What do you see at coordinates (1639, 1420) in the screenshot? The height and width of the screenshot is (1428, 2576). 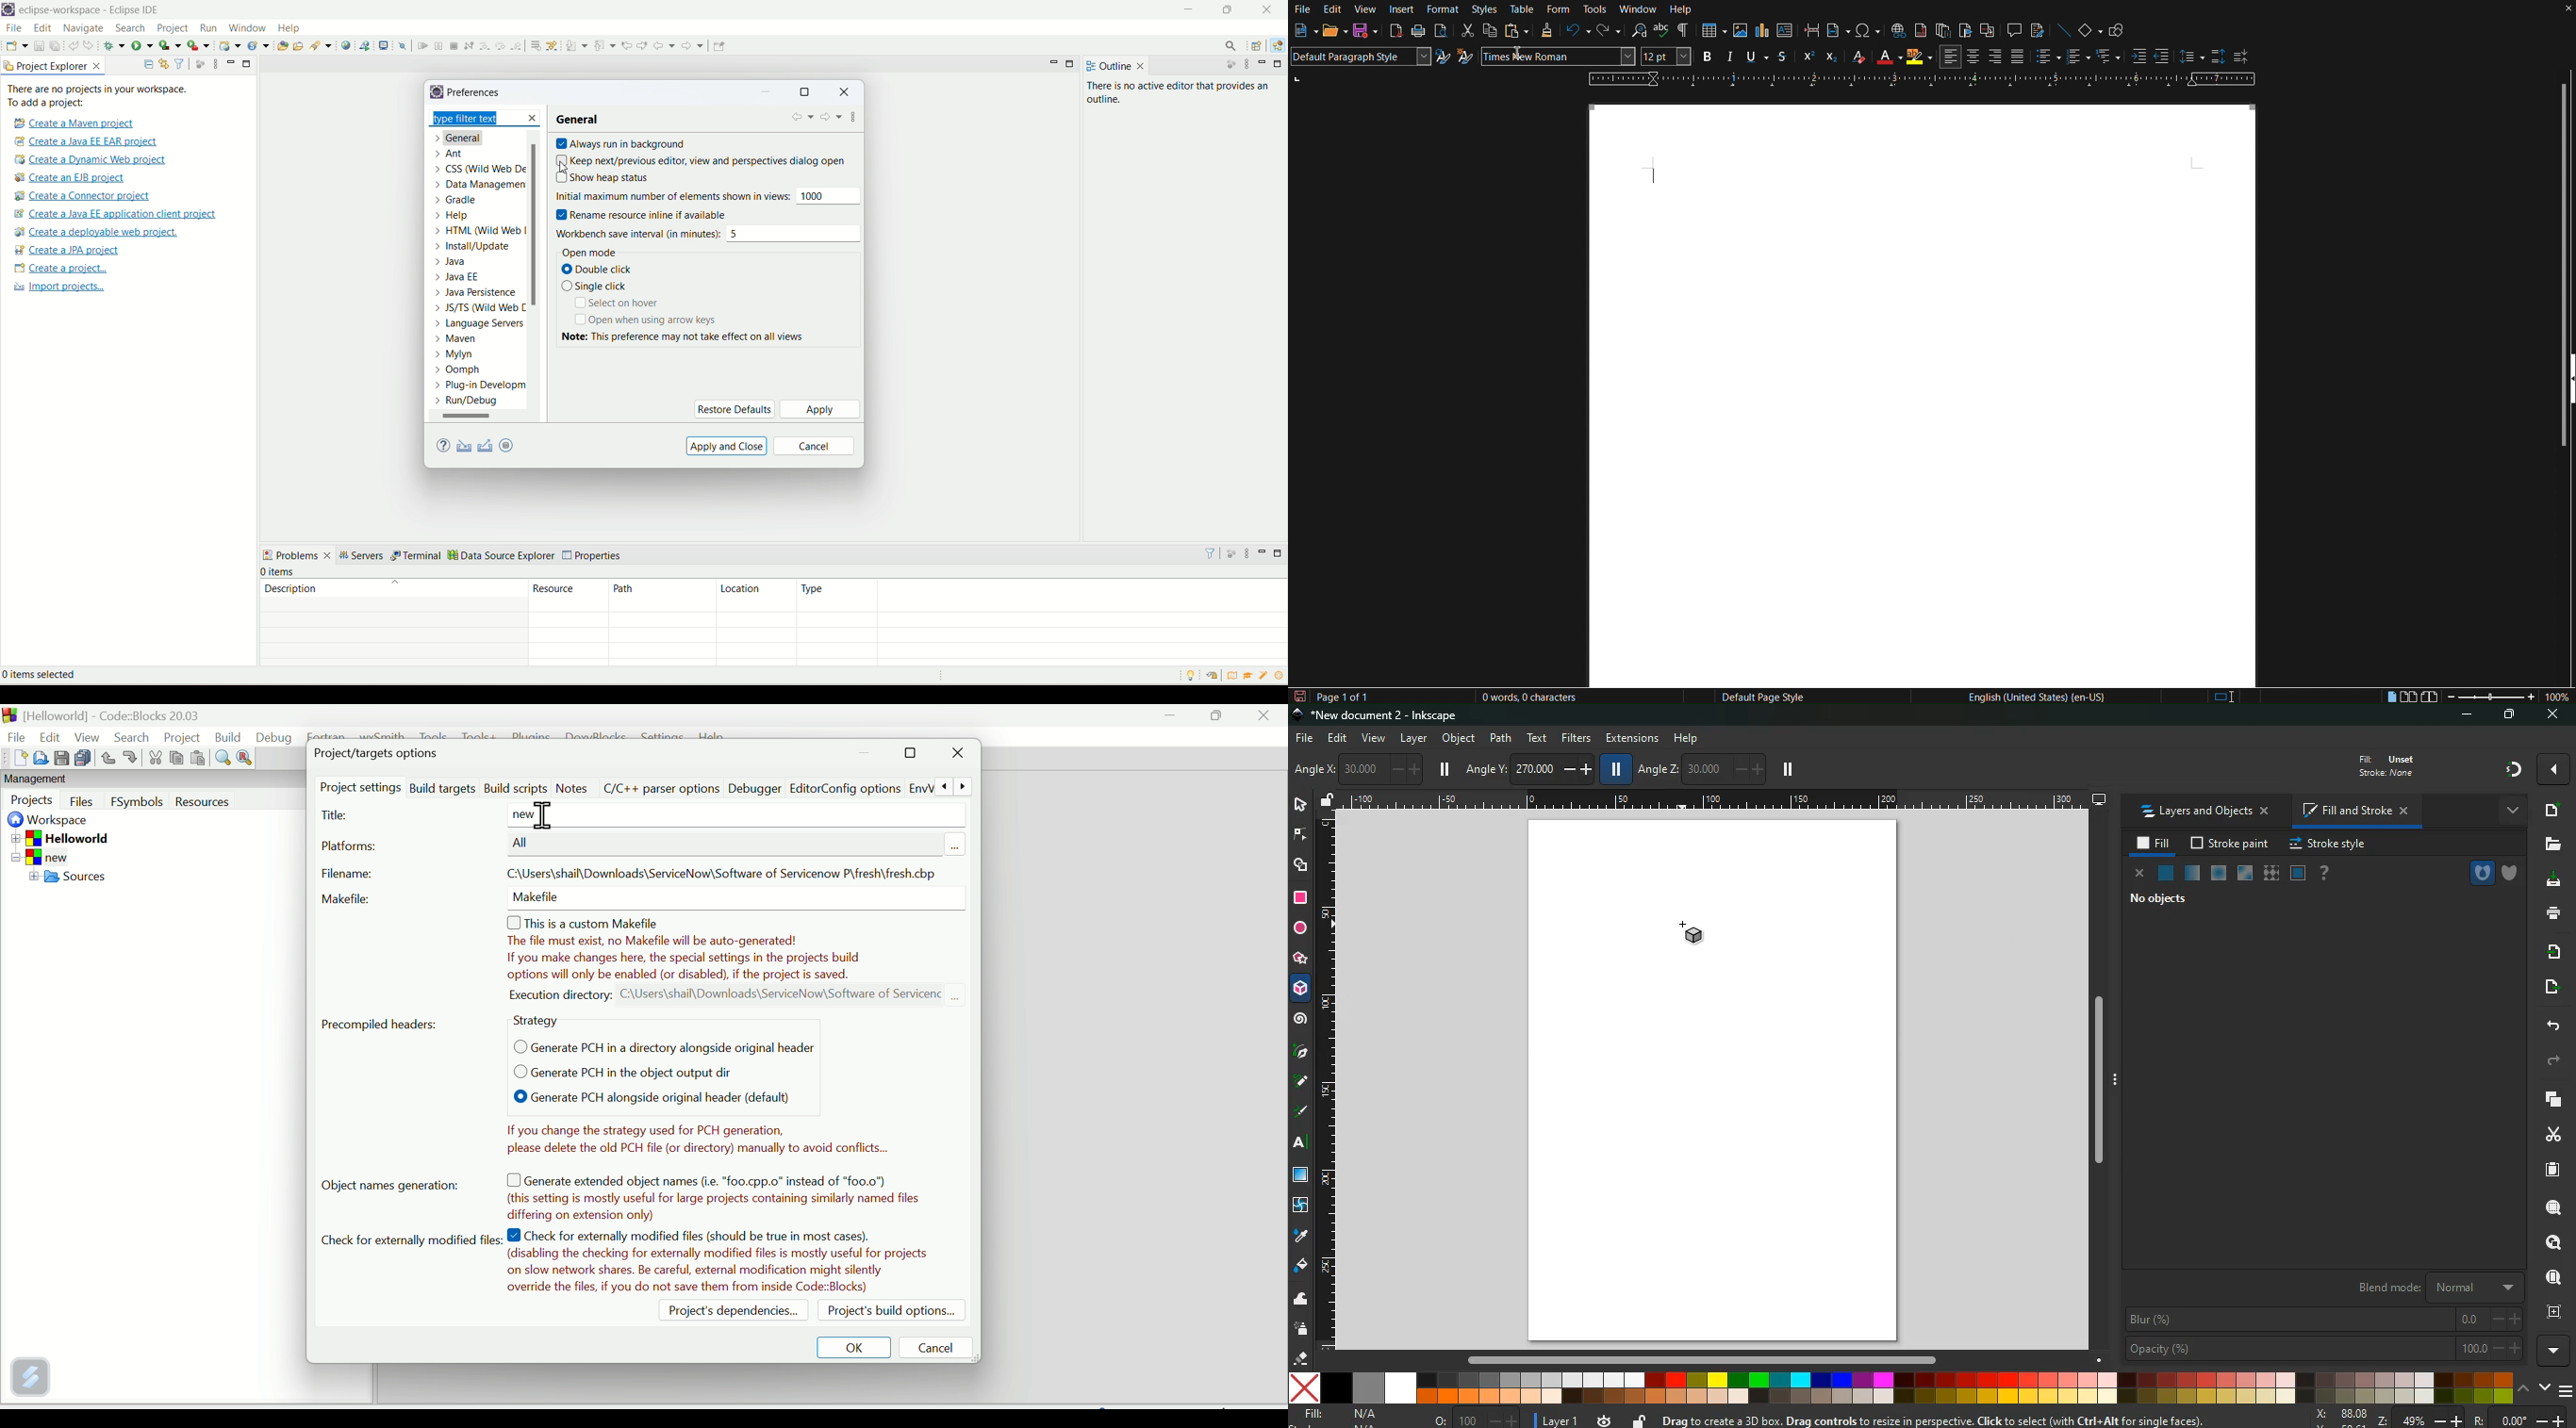 I see `unlock` at bounding box center [1639, 1420].